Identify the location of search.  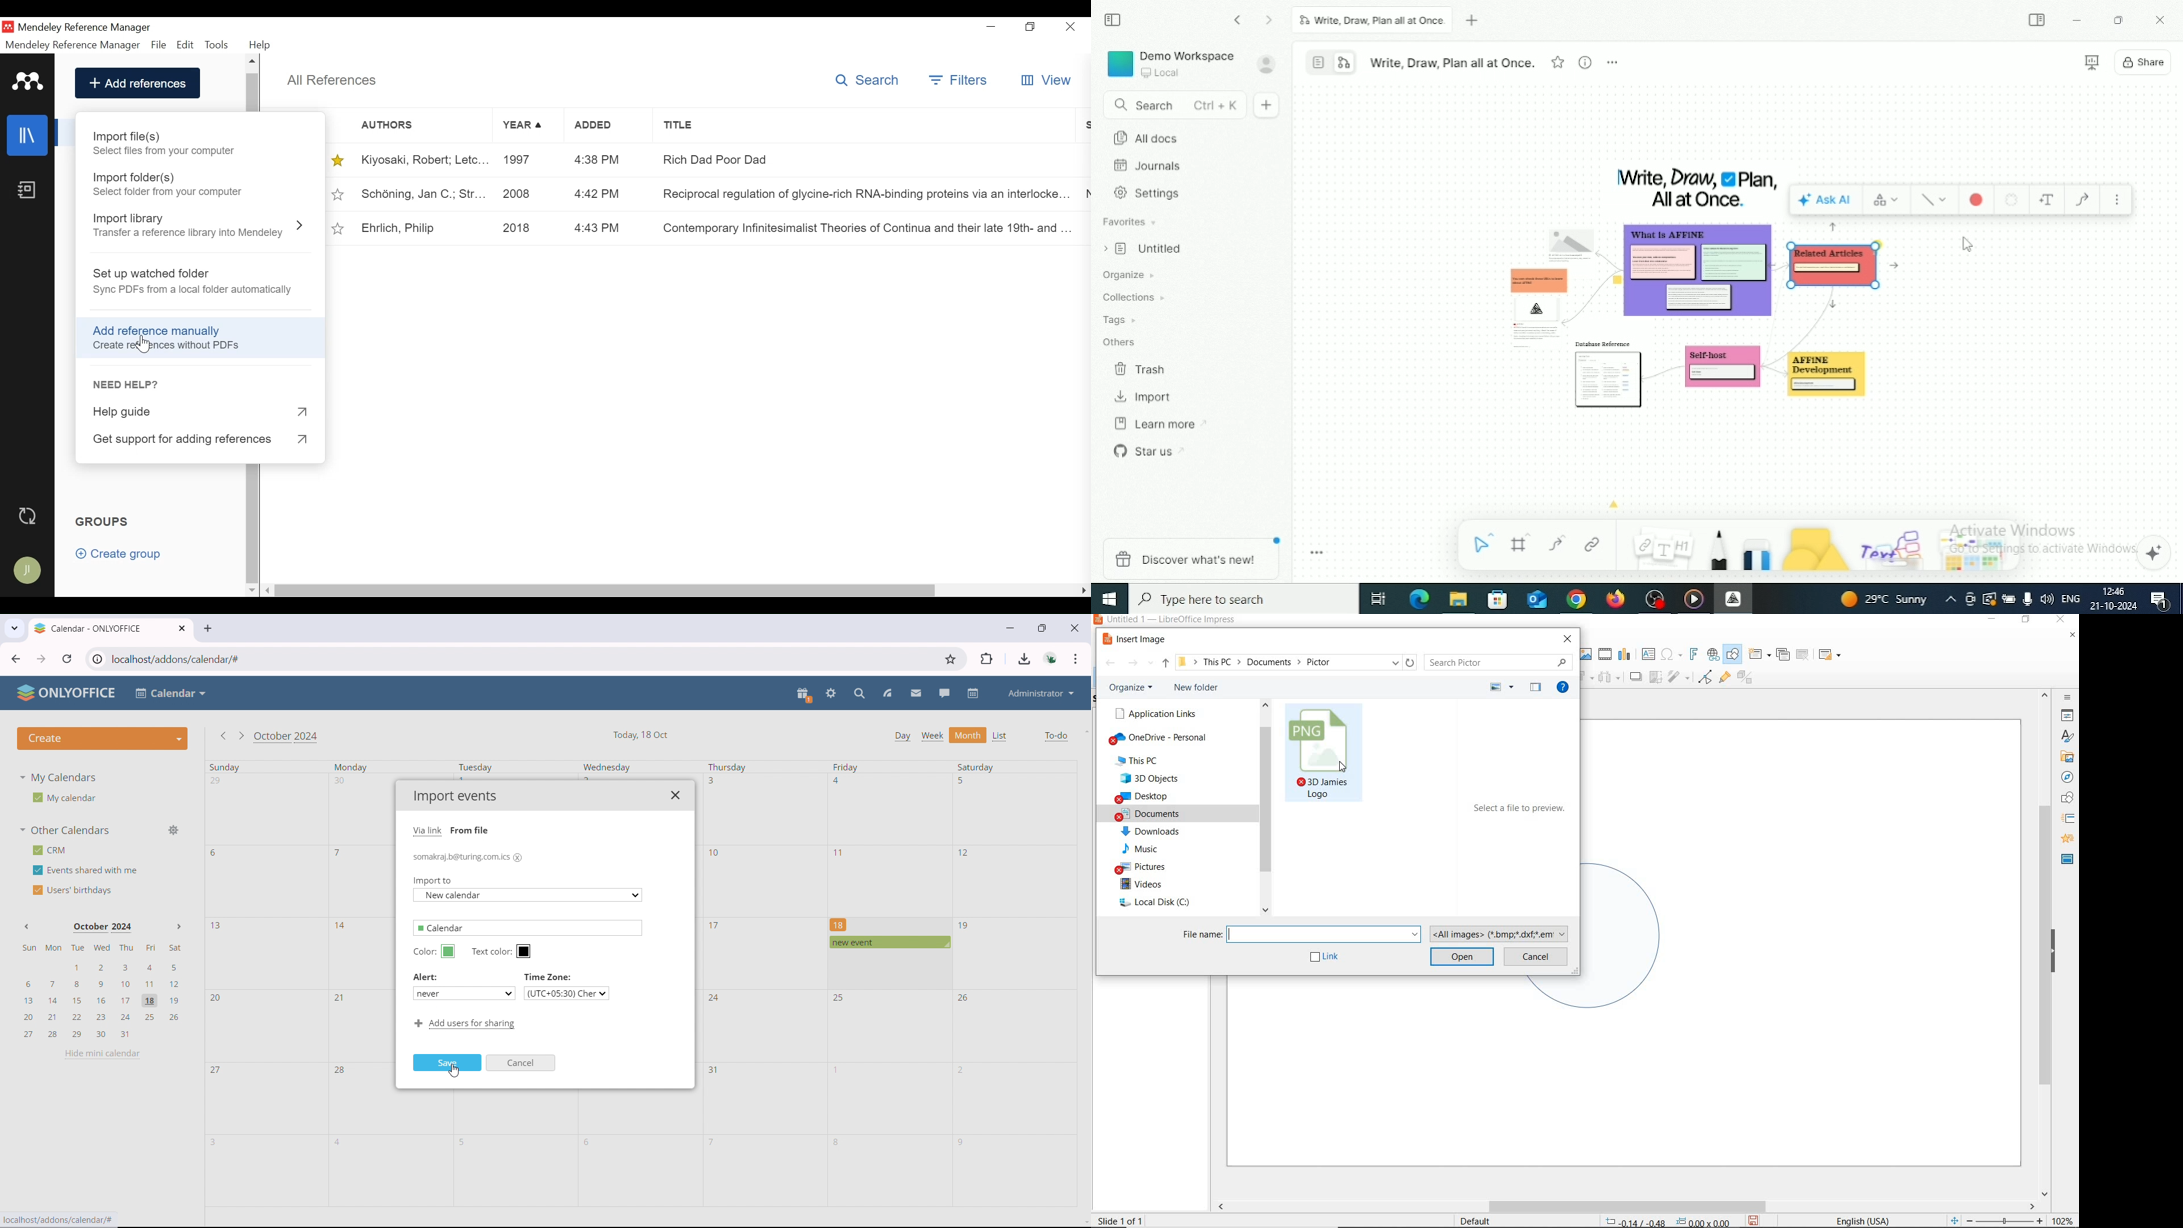
(861, 694).